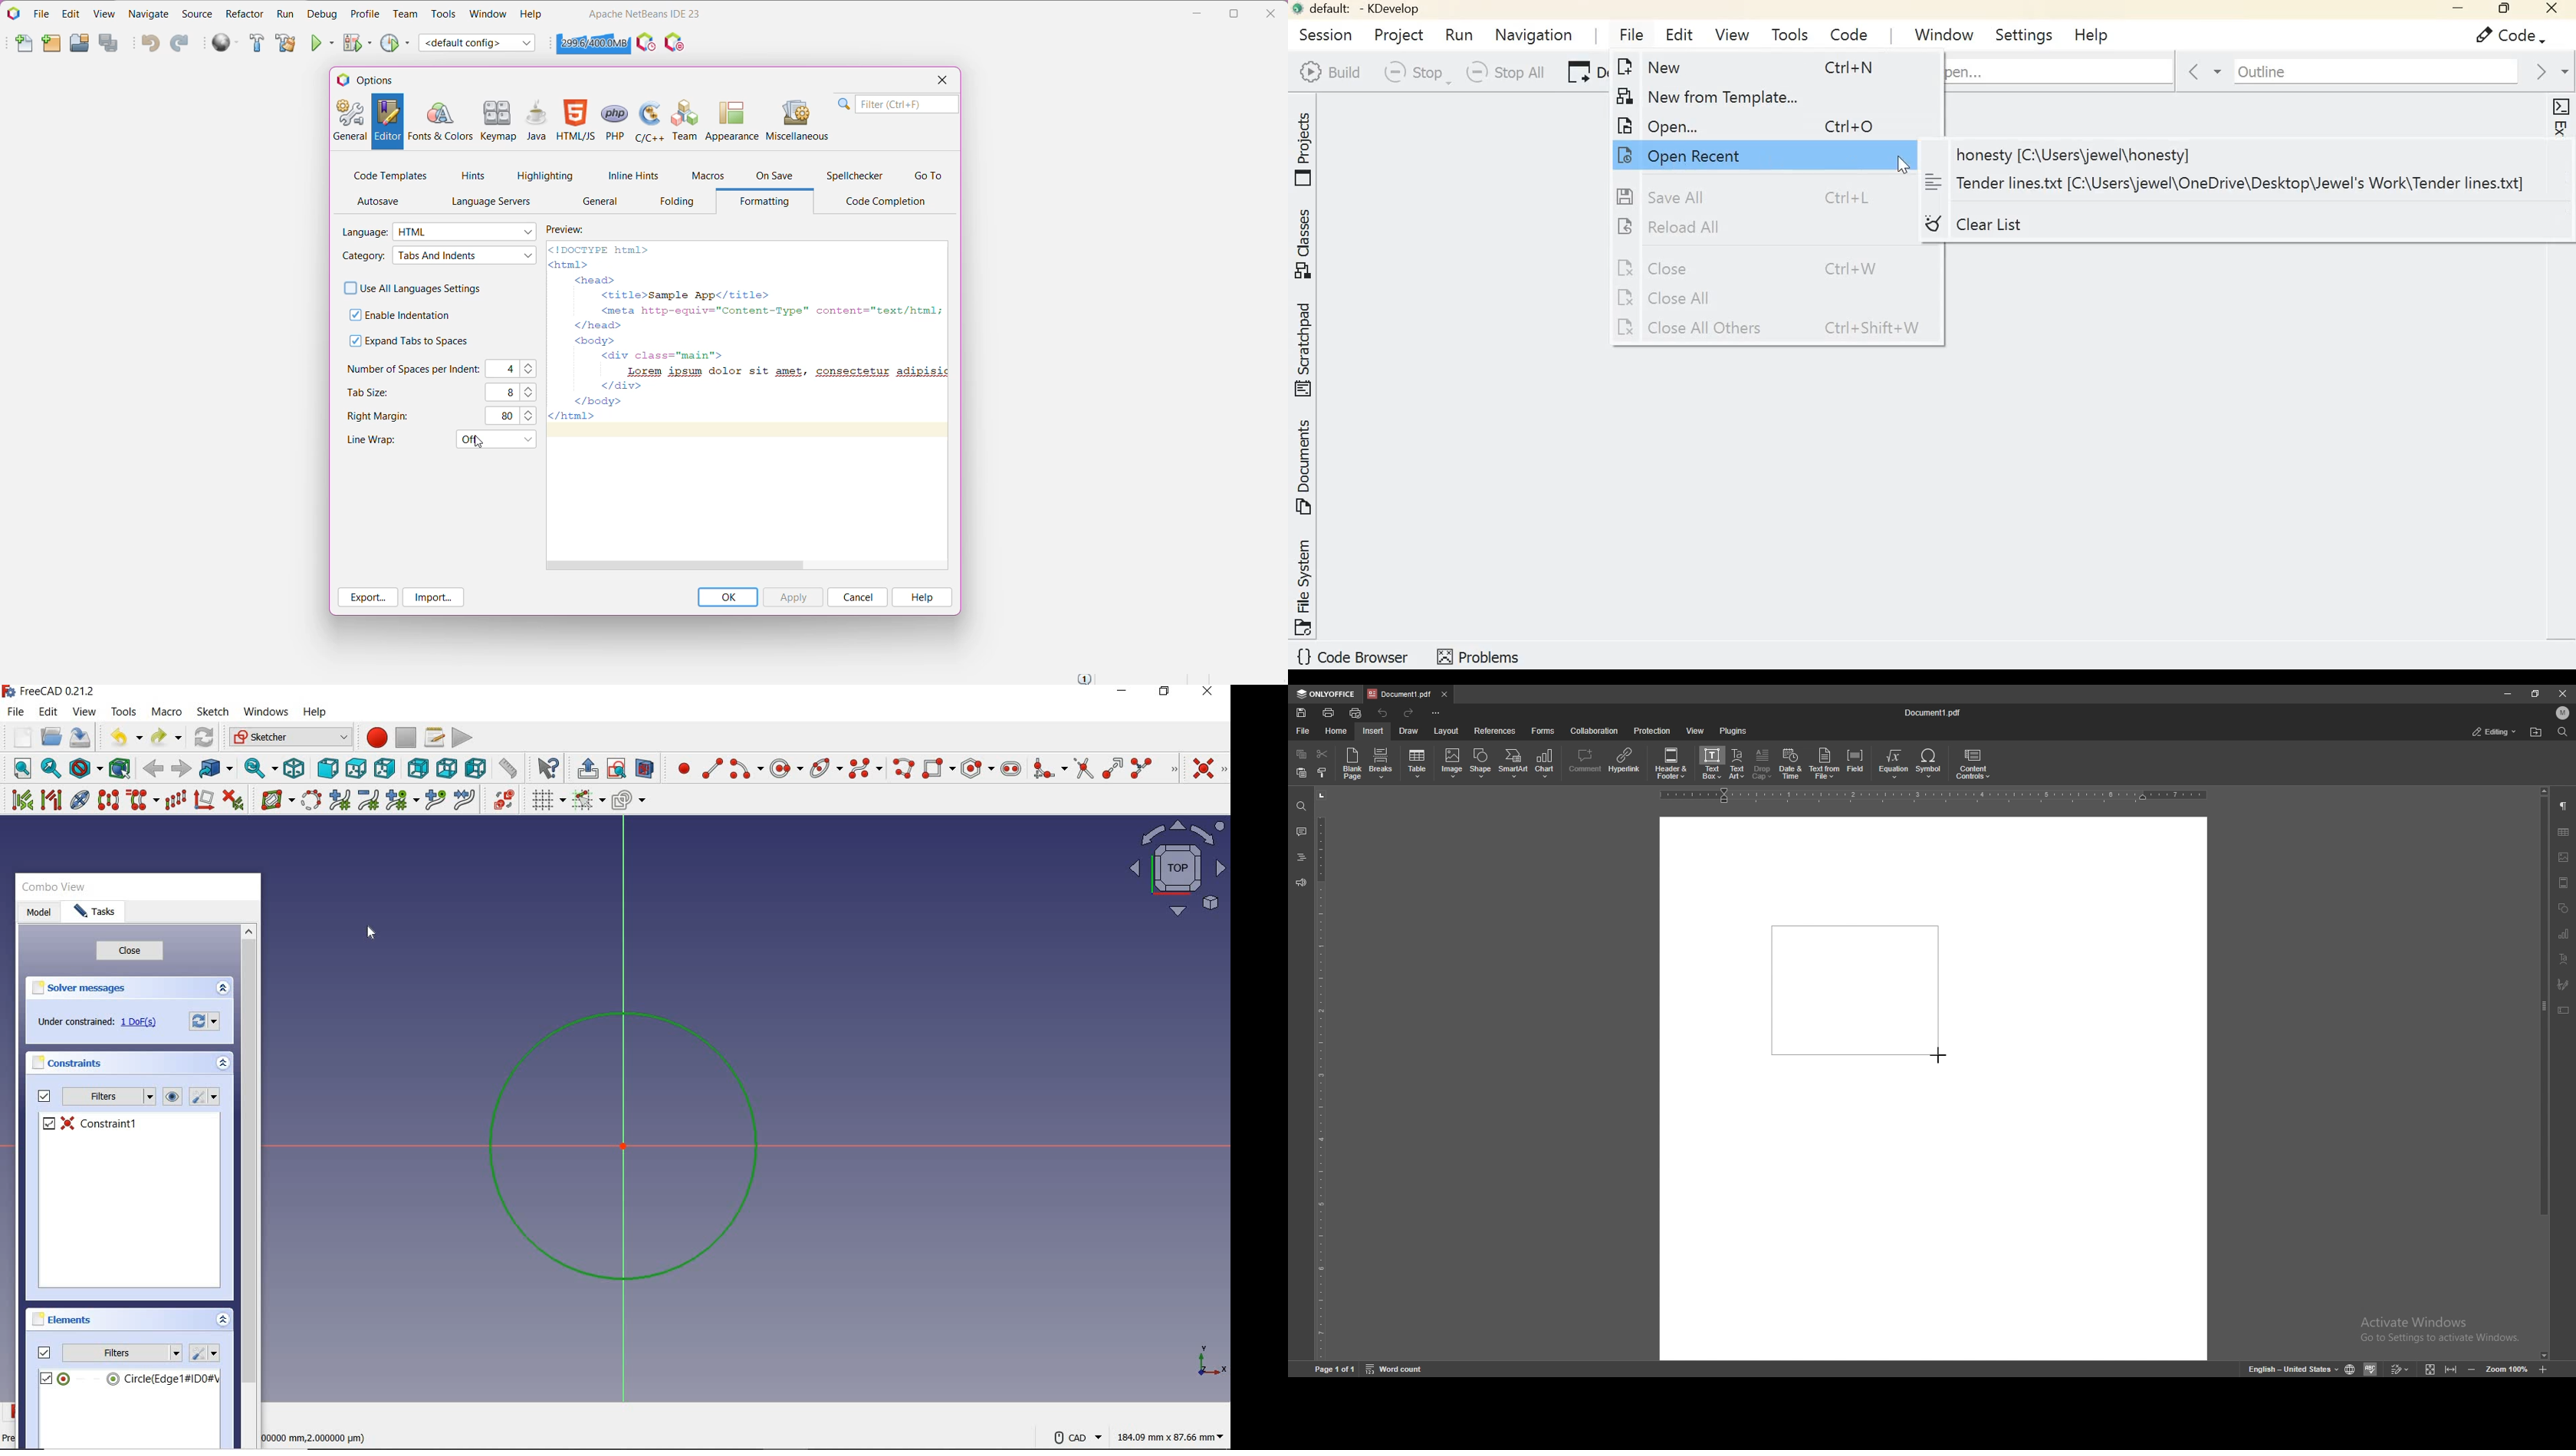 The height and width of the screenshot is (1456, 2576). What do you see at coordinates (1845, 32) in the screenshot?
I see `Code` at bounding box center [1845, 32].